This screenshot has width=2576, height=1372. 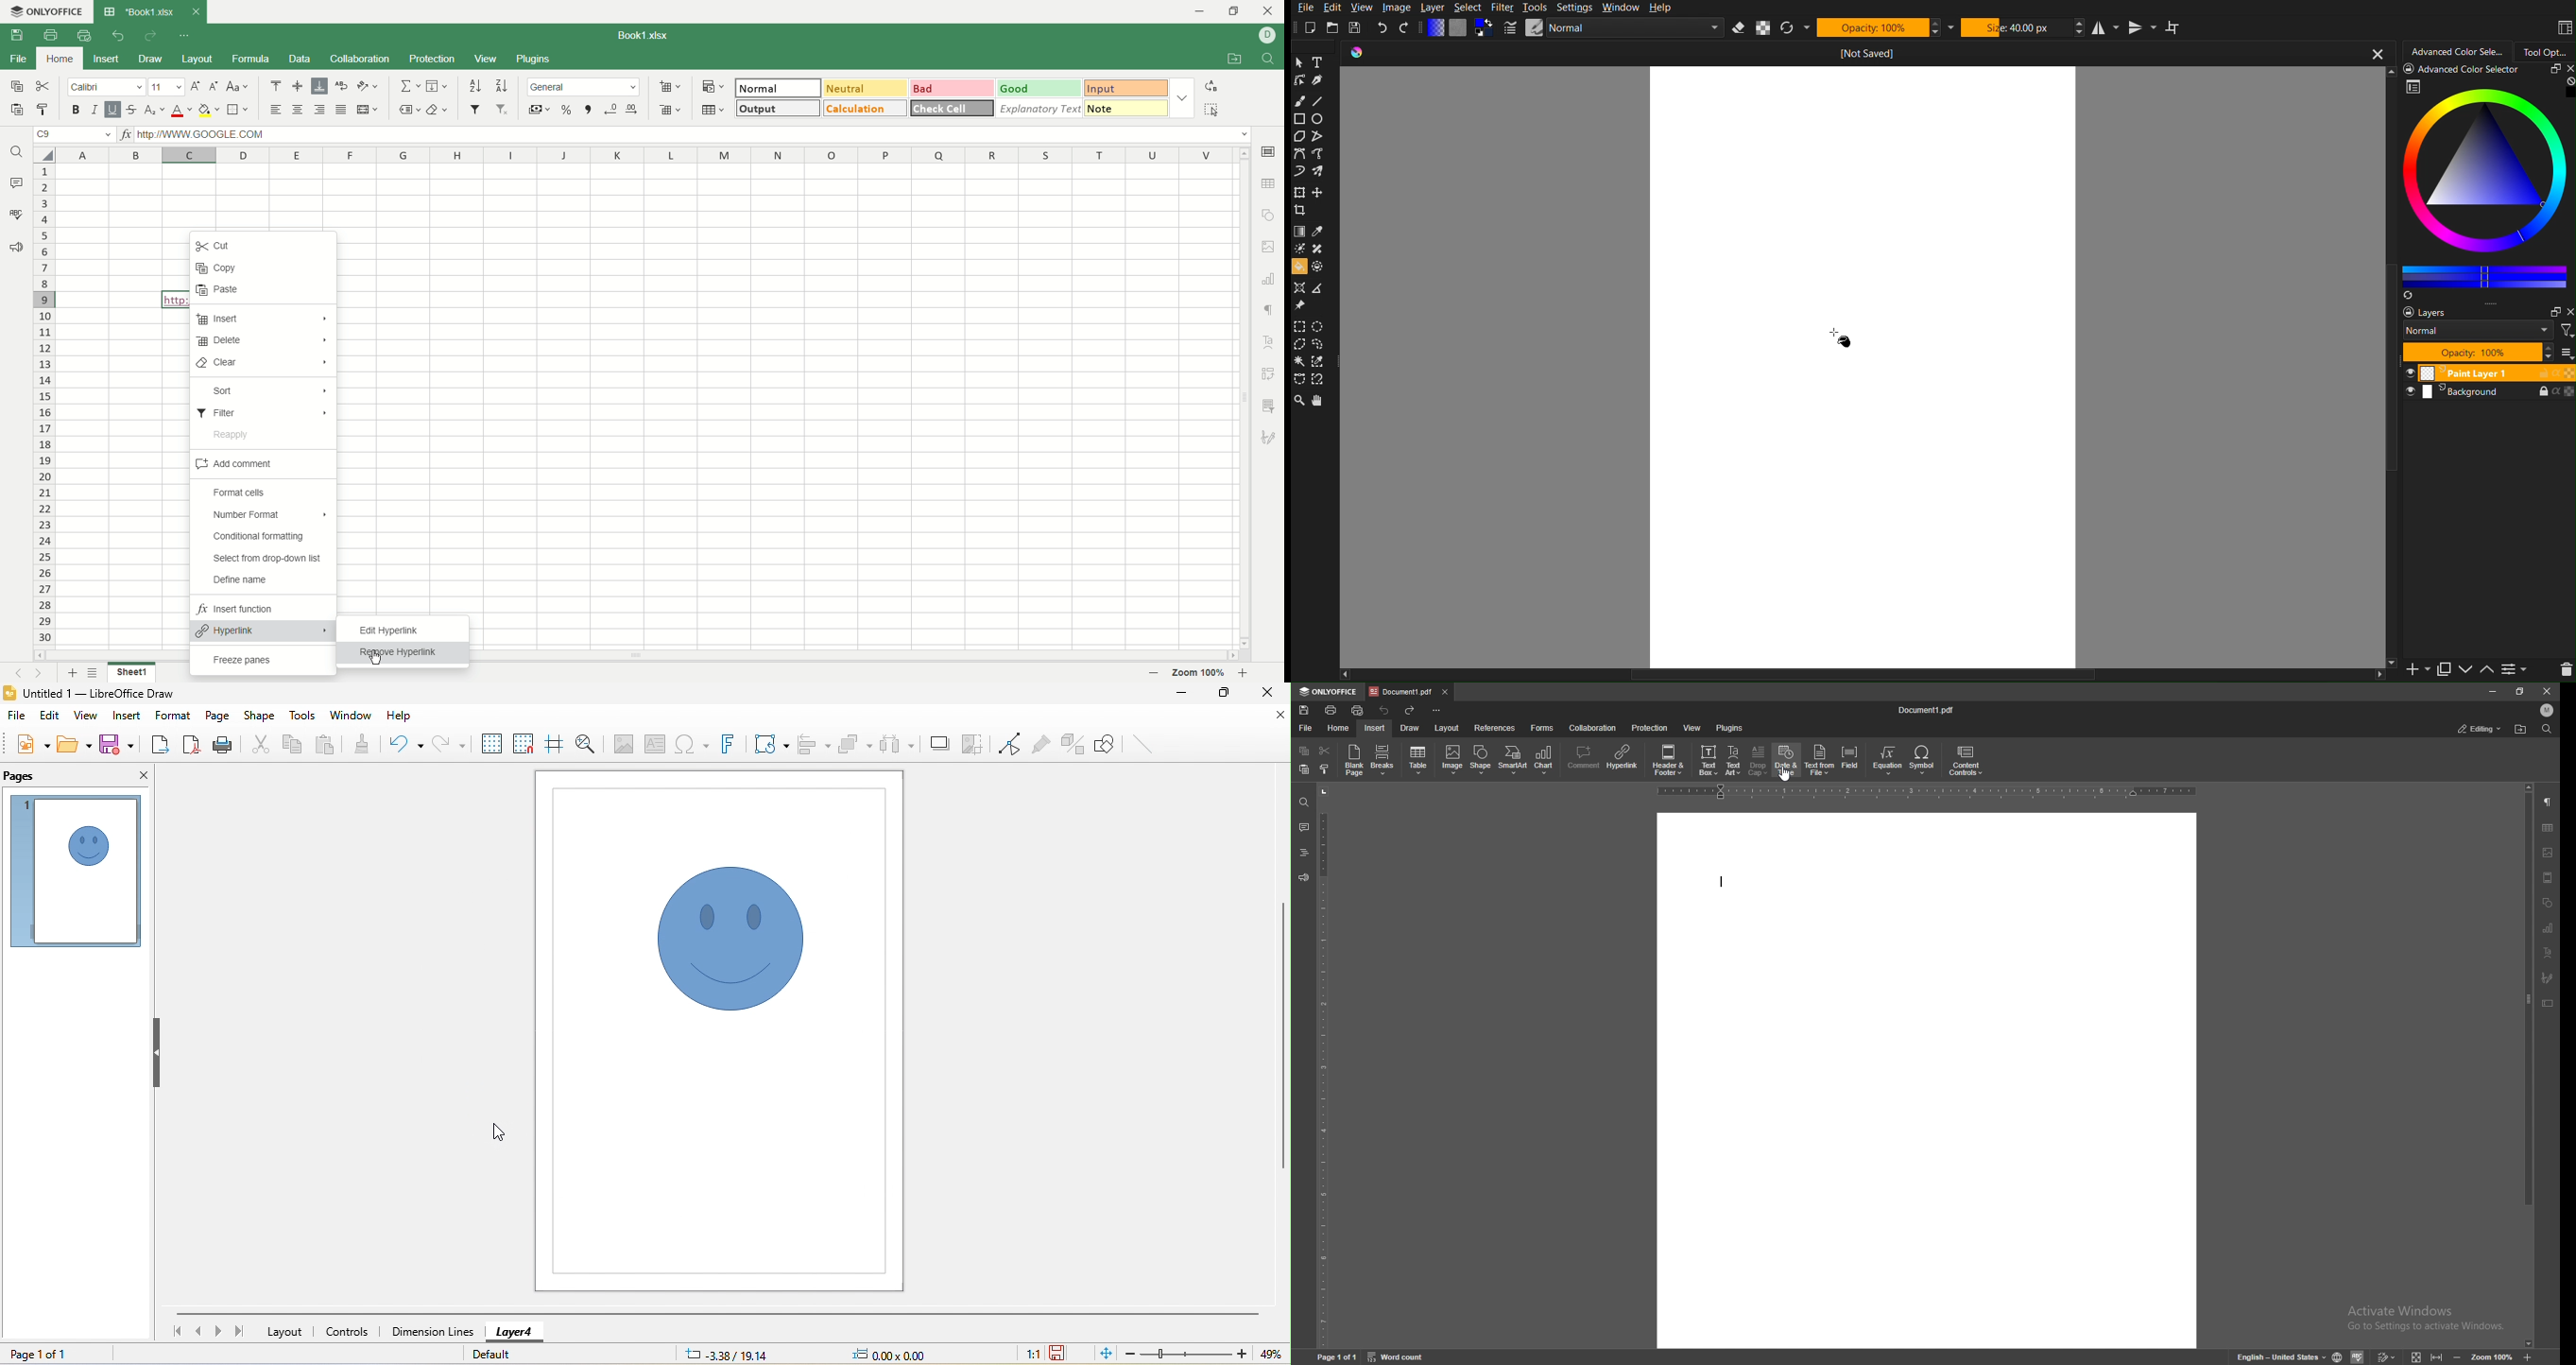 What do you see at coordinates (1321, 401) in the screenshot?
I see `Pan` at bounding box center [1321, 401].